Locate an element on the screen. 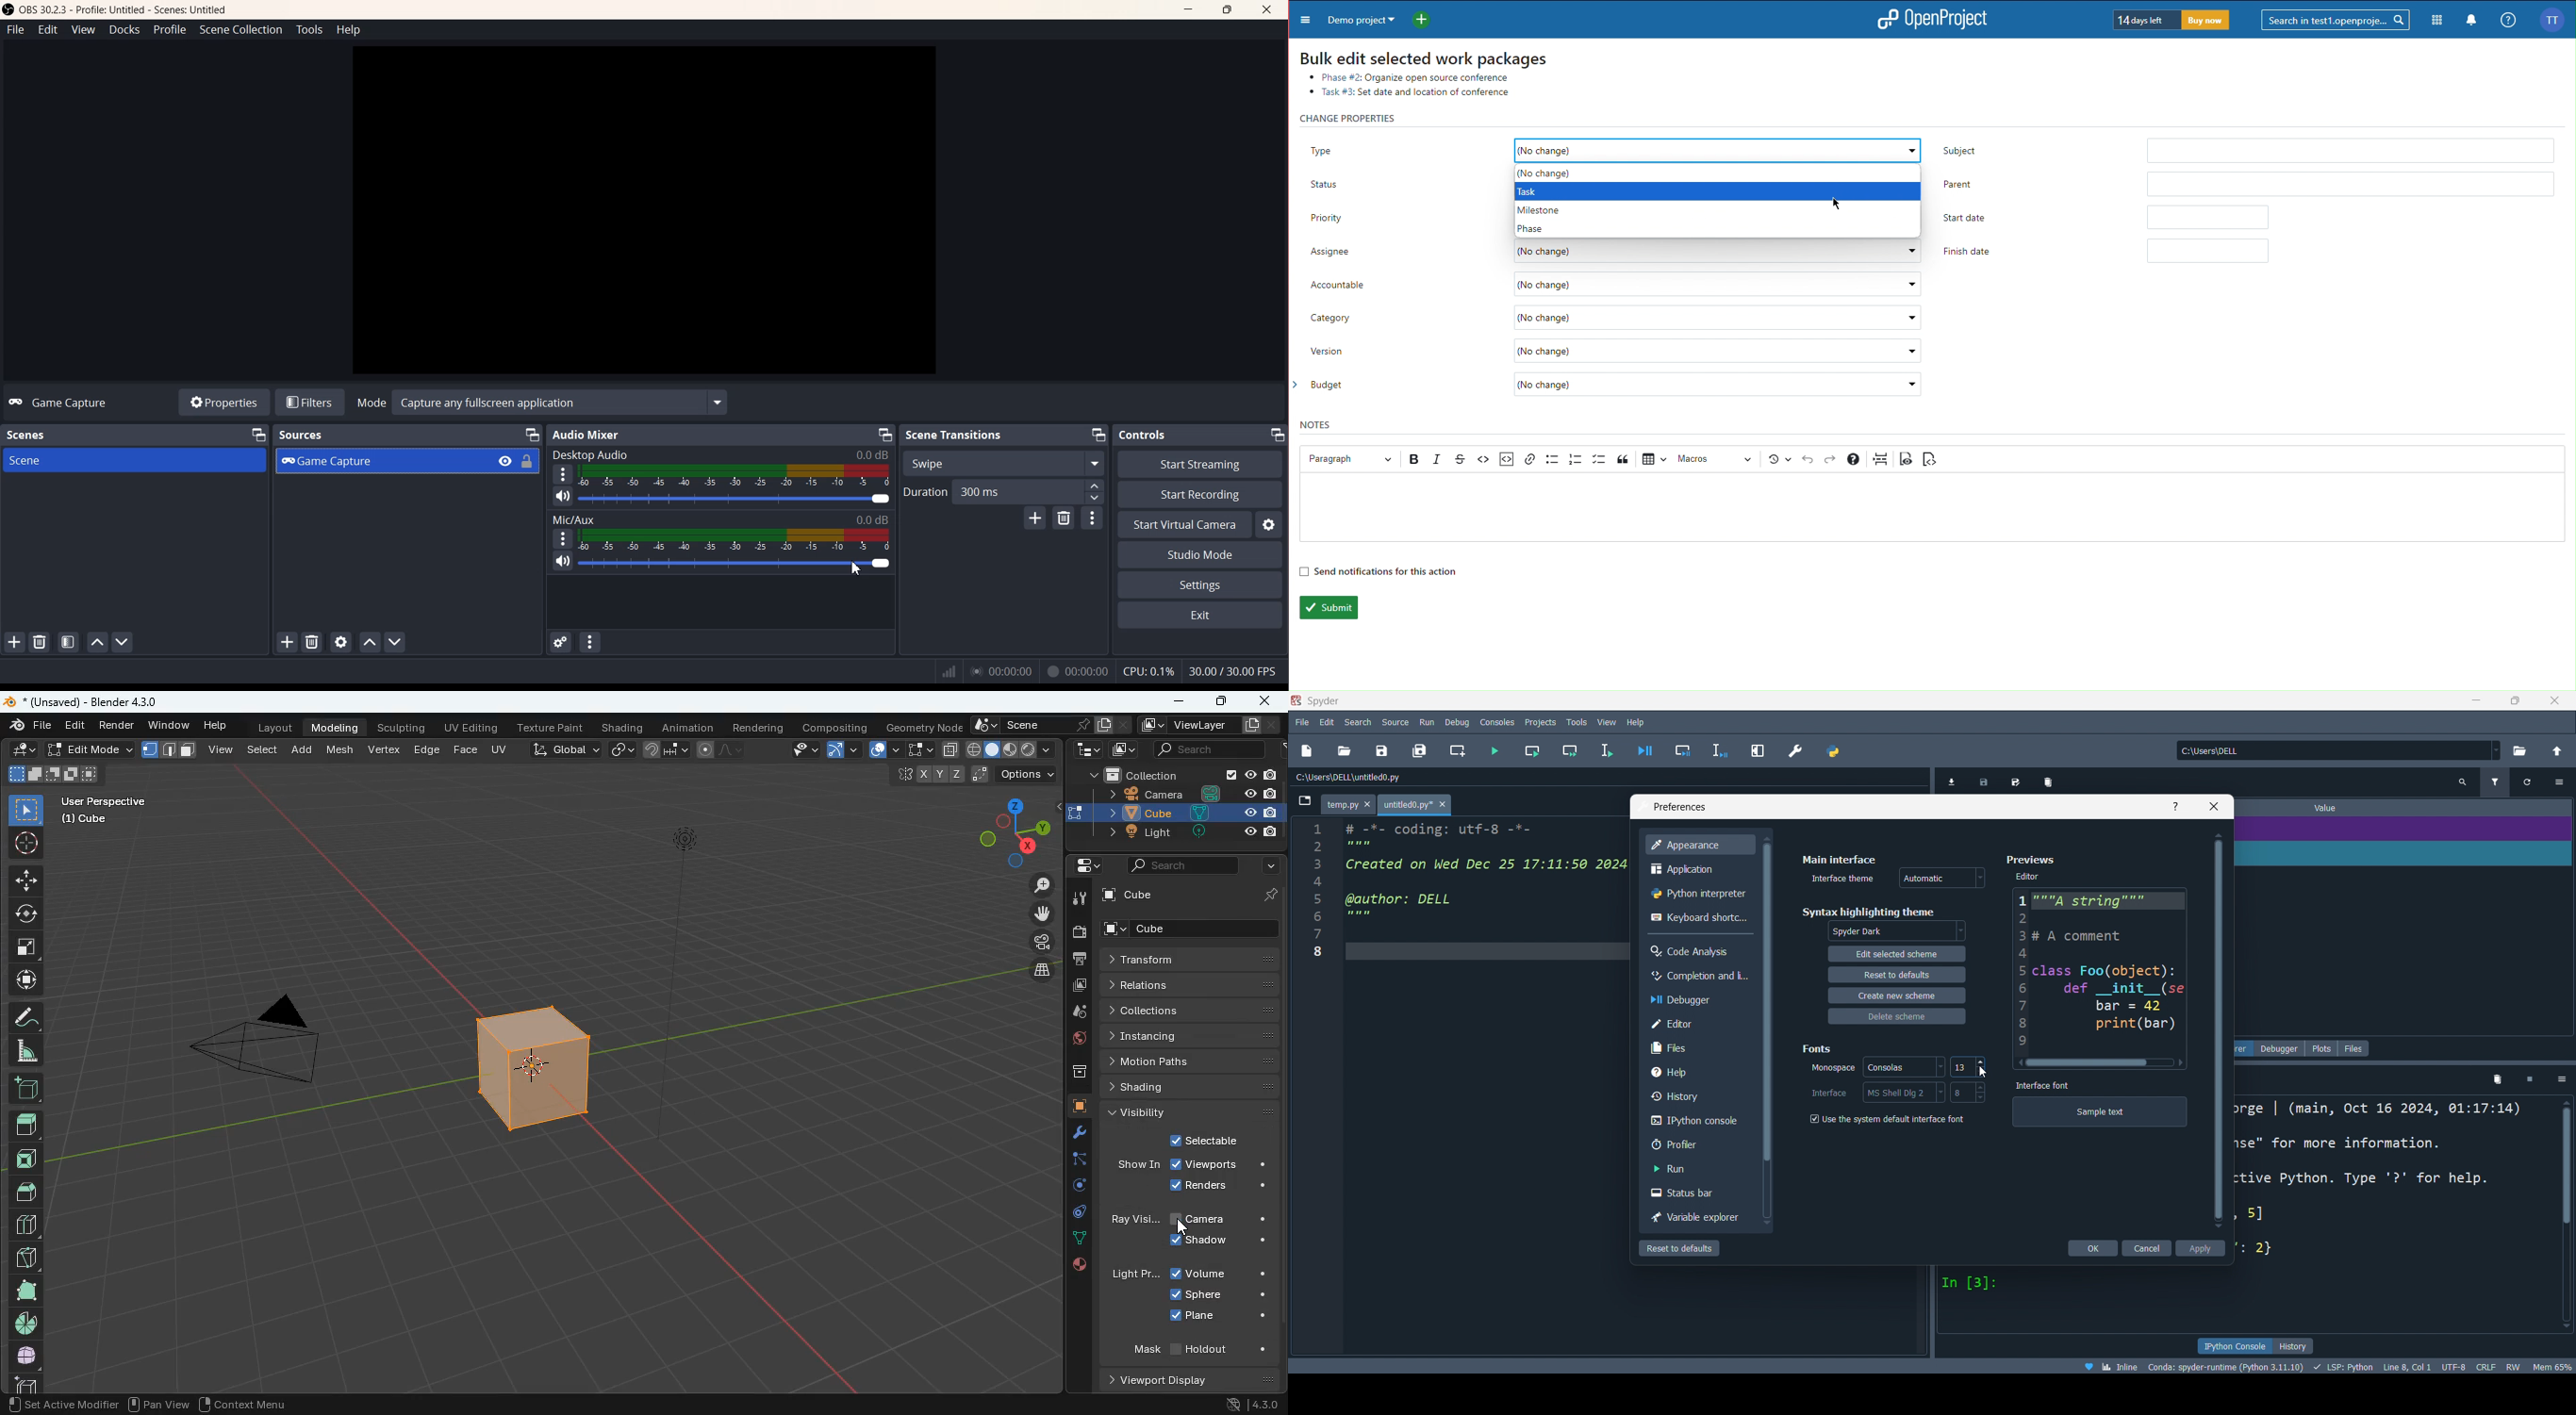 The width and height of the screenshot is (2576, 1428). Volume Adjuster is located at coordinates (737, 500).